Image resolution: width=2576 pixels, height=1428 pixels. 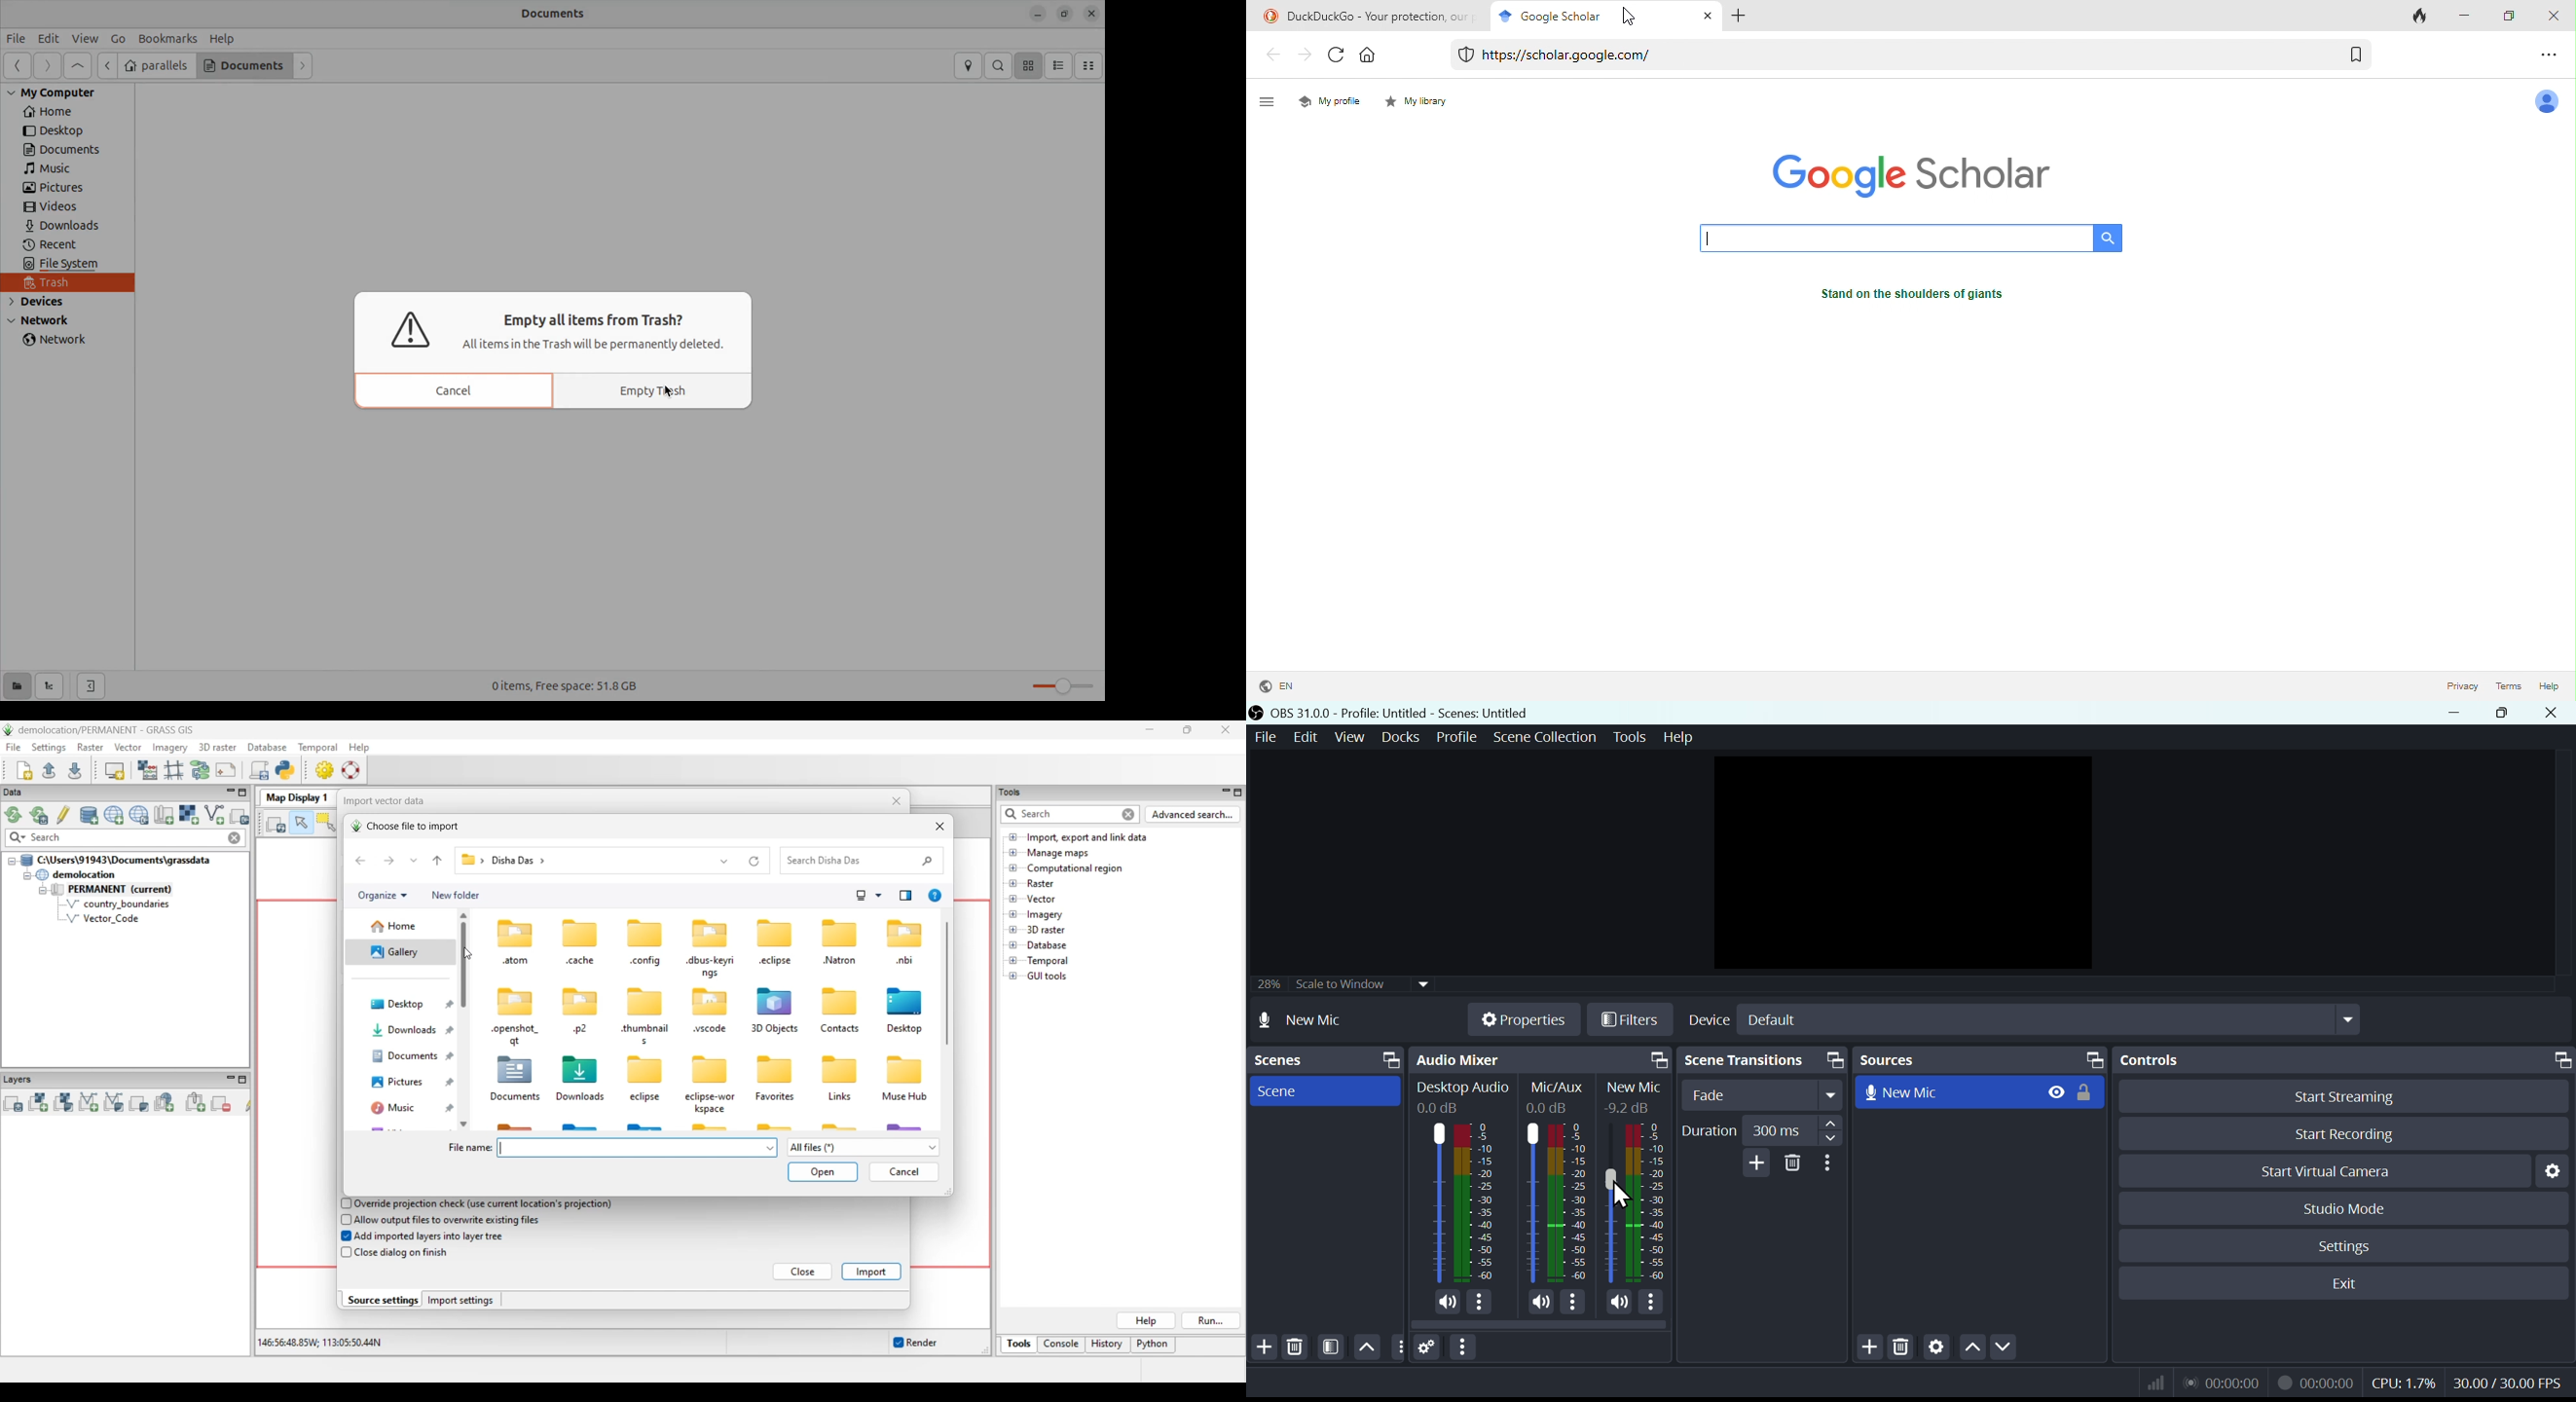 I want to click on 0.0dB, so click(x=1624, y=1107).